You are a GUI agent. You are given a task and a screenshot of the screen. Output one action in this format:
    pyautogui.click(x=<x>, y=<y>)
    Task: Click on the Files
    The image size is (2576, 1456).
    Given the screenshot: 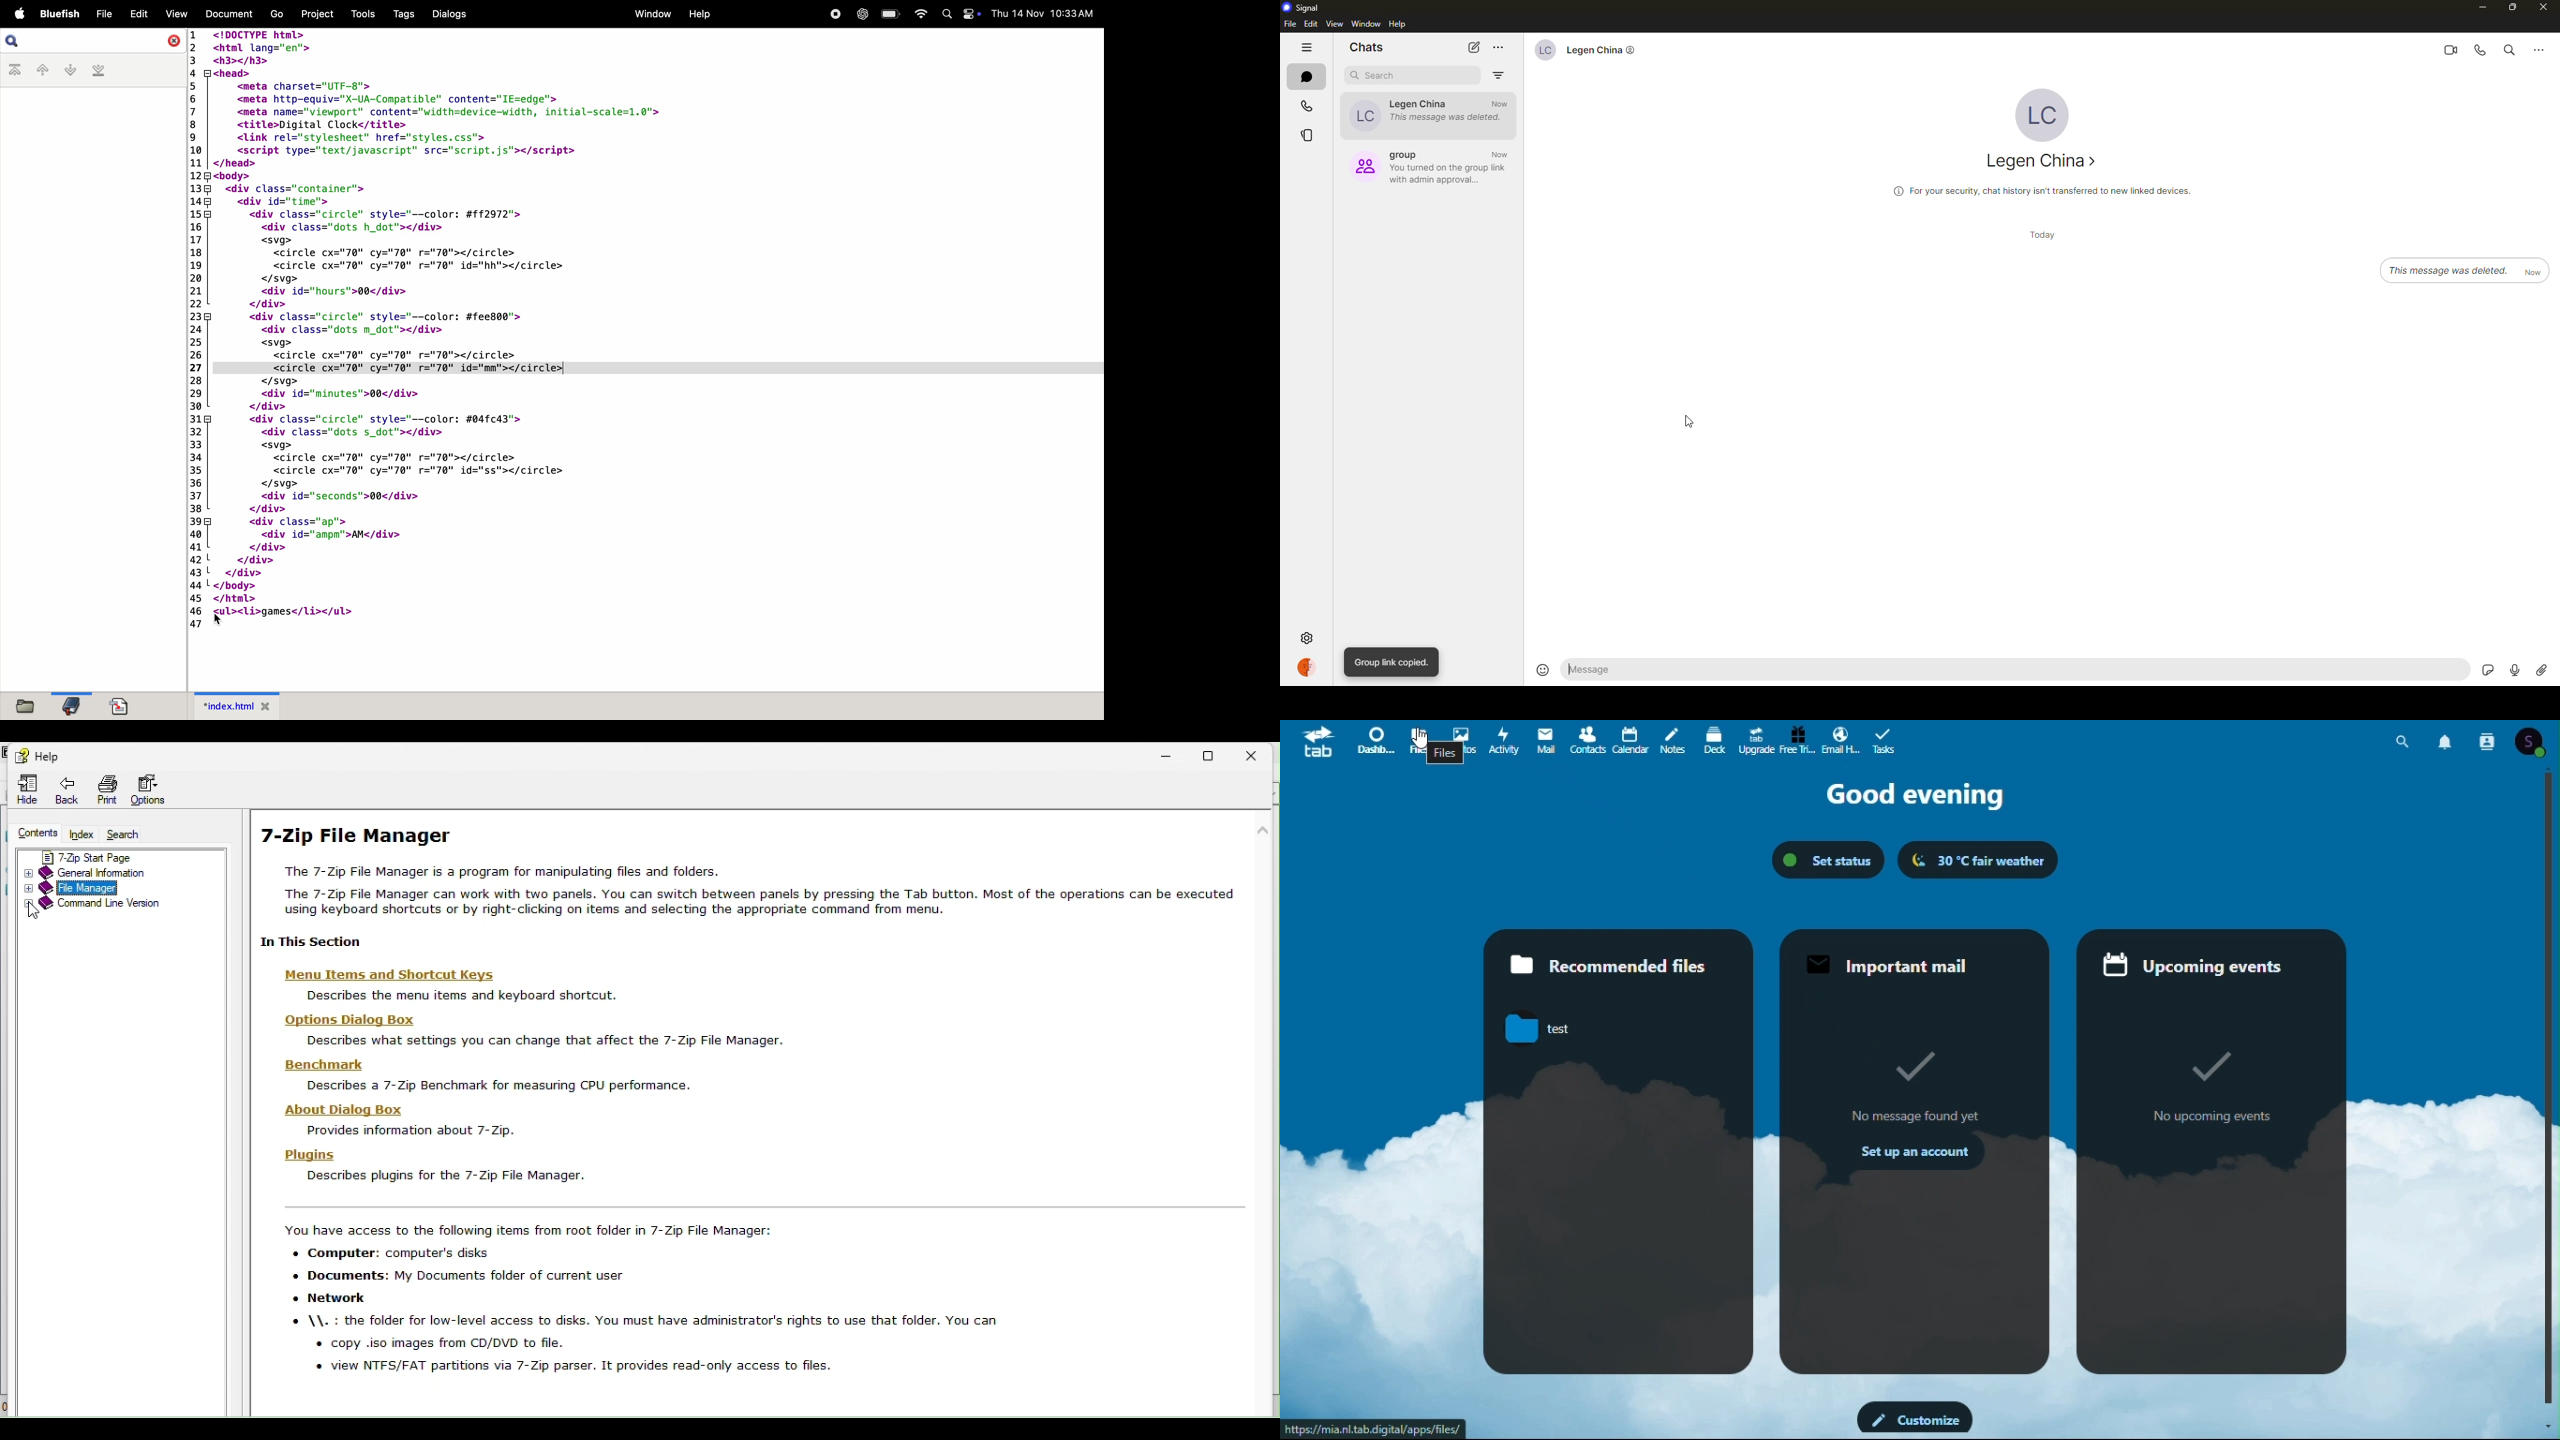 What is the action you would take?
    pyautogui.click(x=1418, y=739)
    